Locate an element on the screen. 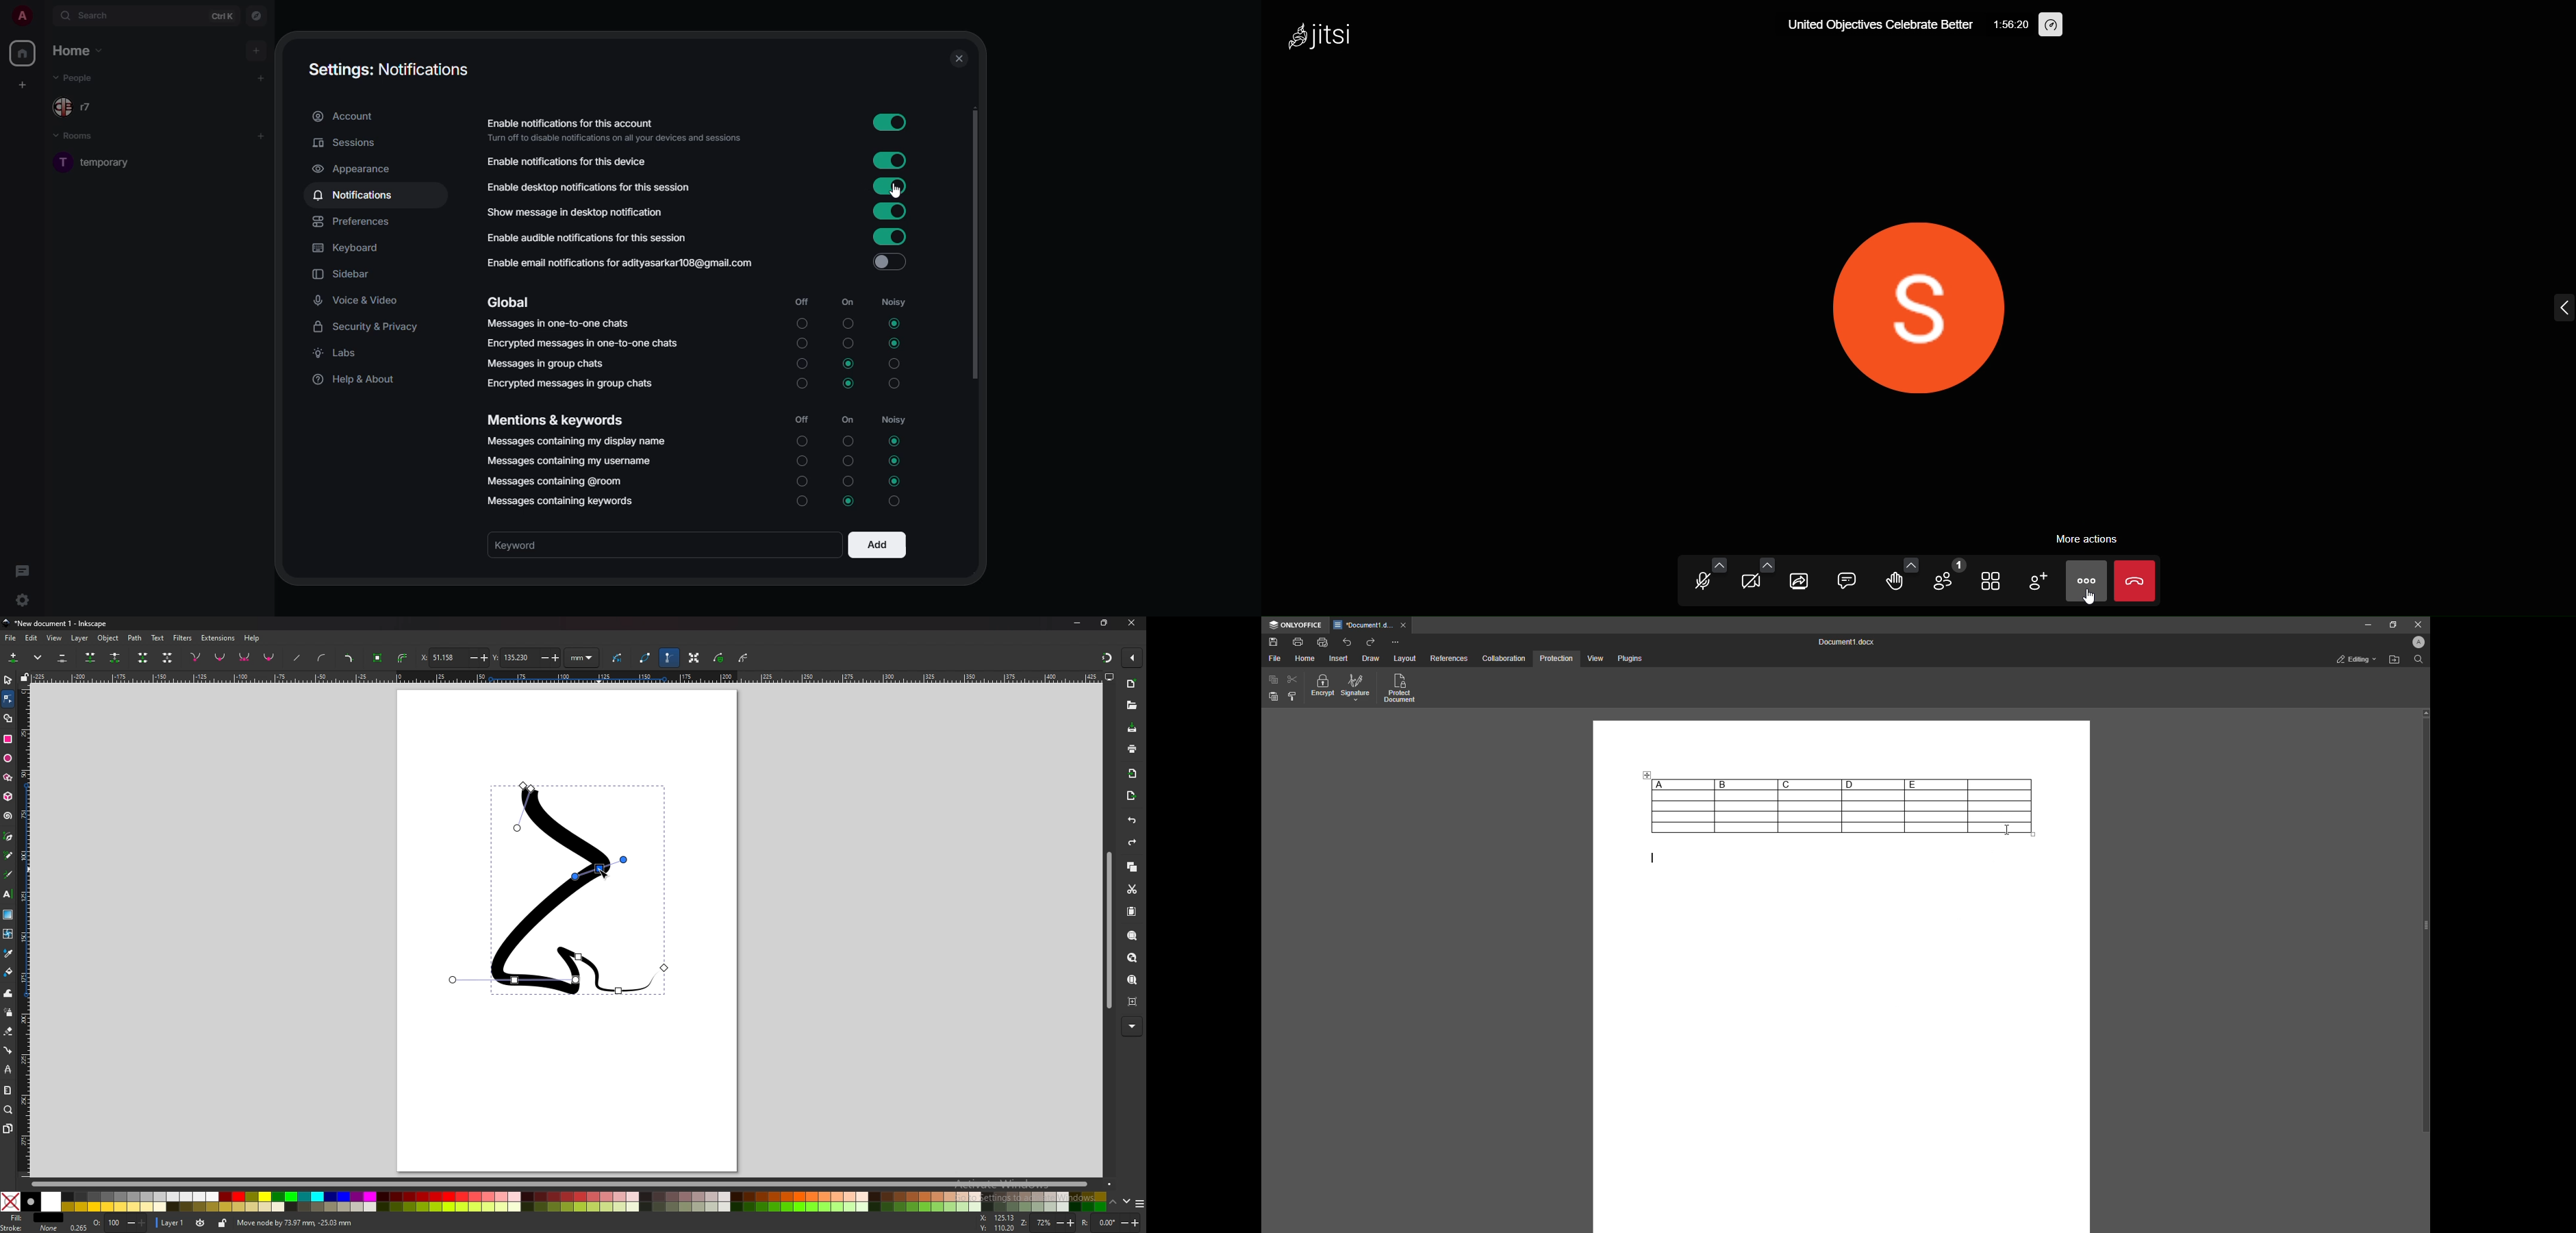 The image size is (2576, 1260). snapping is located at coordinates (1106, 656).